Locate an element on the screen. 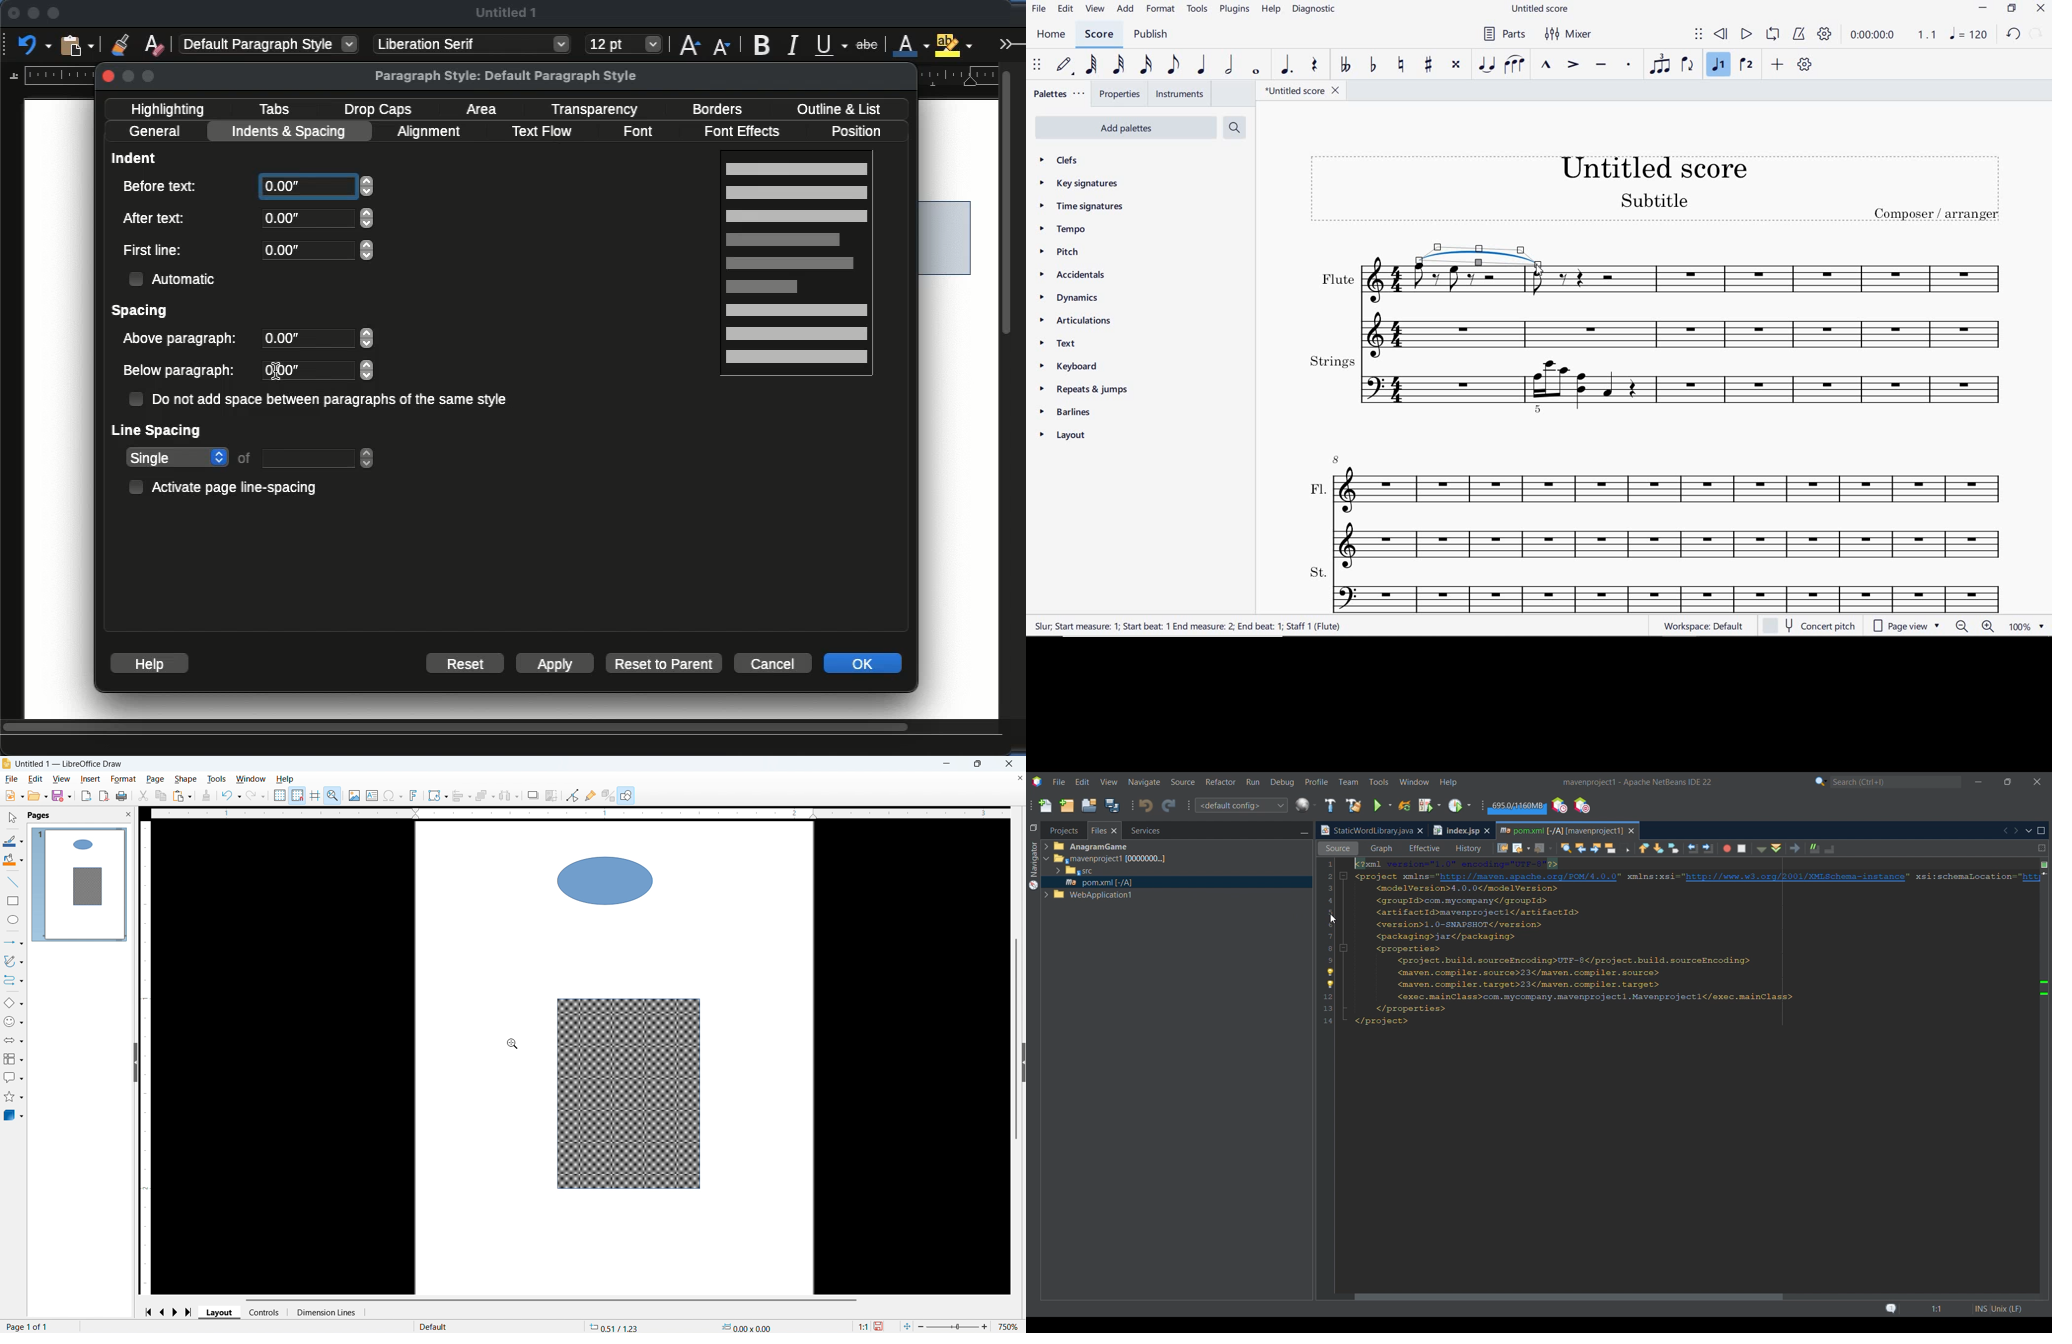  Hide panel  is located at coordinates (135, 1062).